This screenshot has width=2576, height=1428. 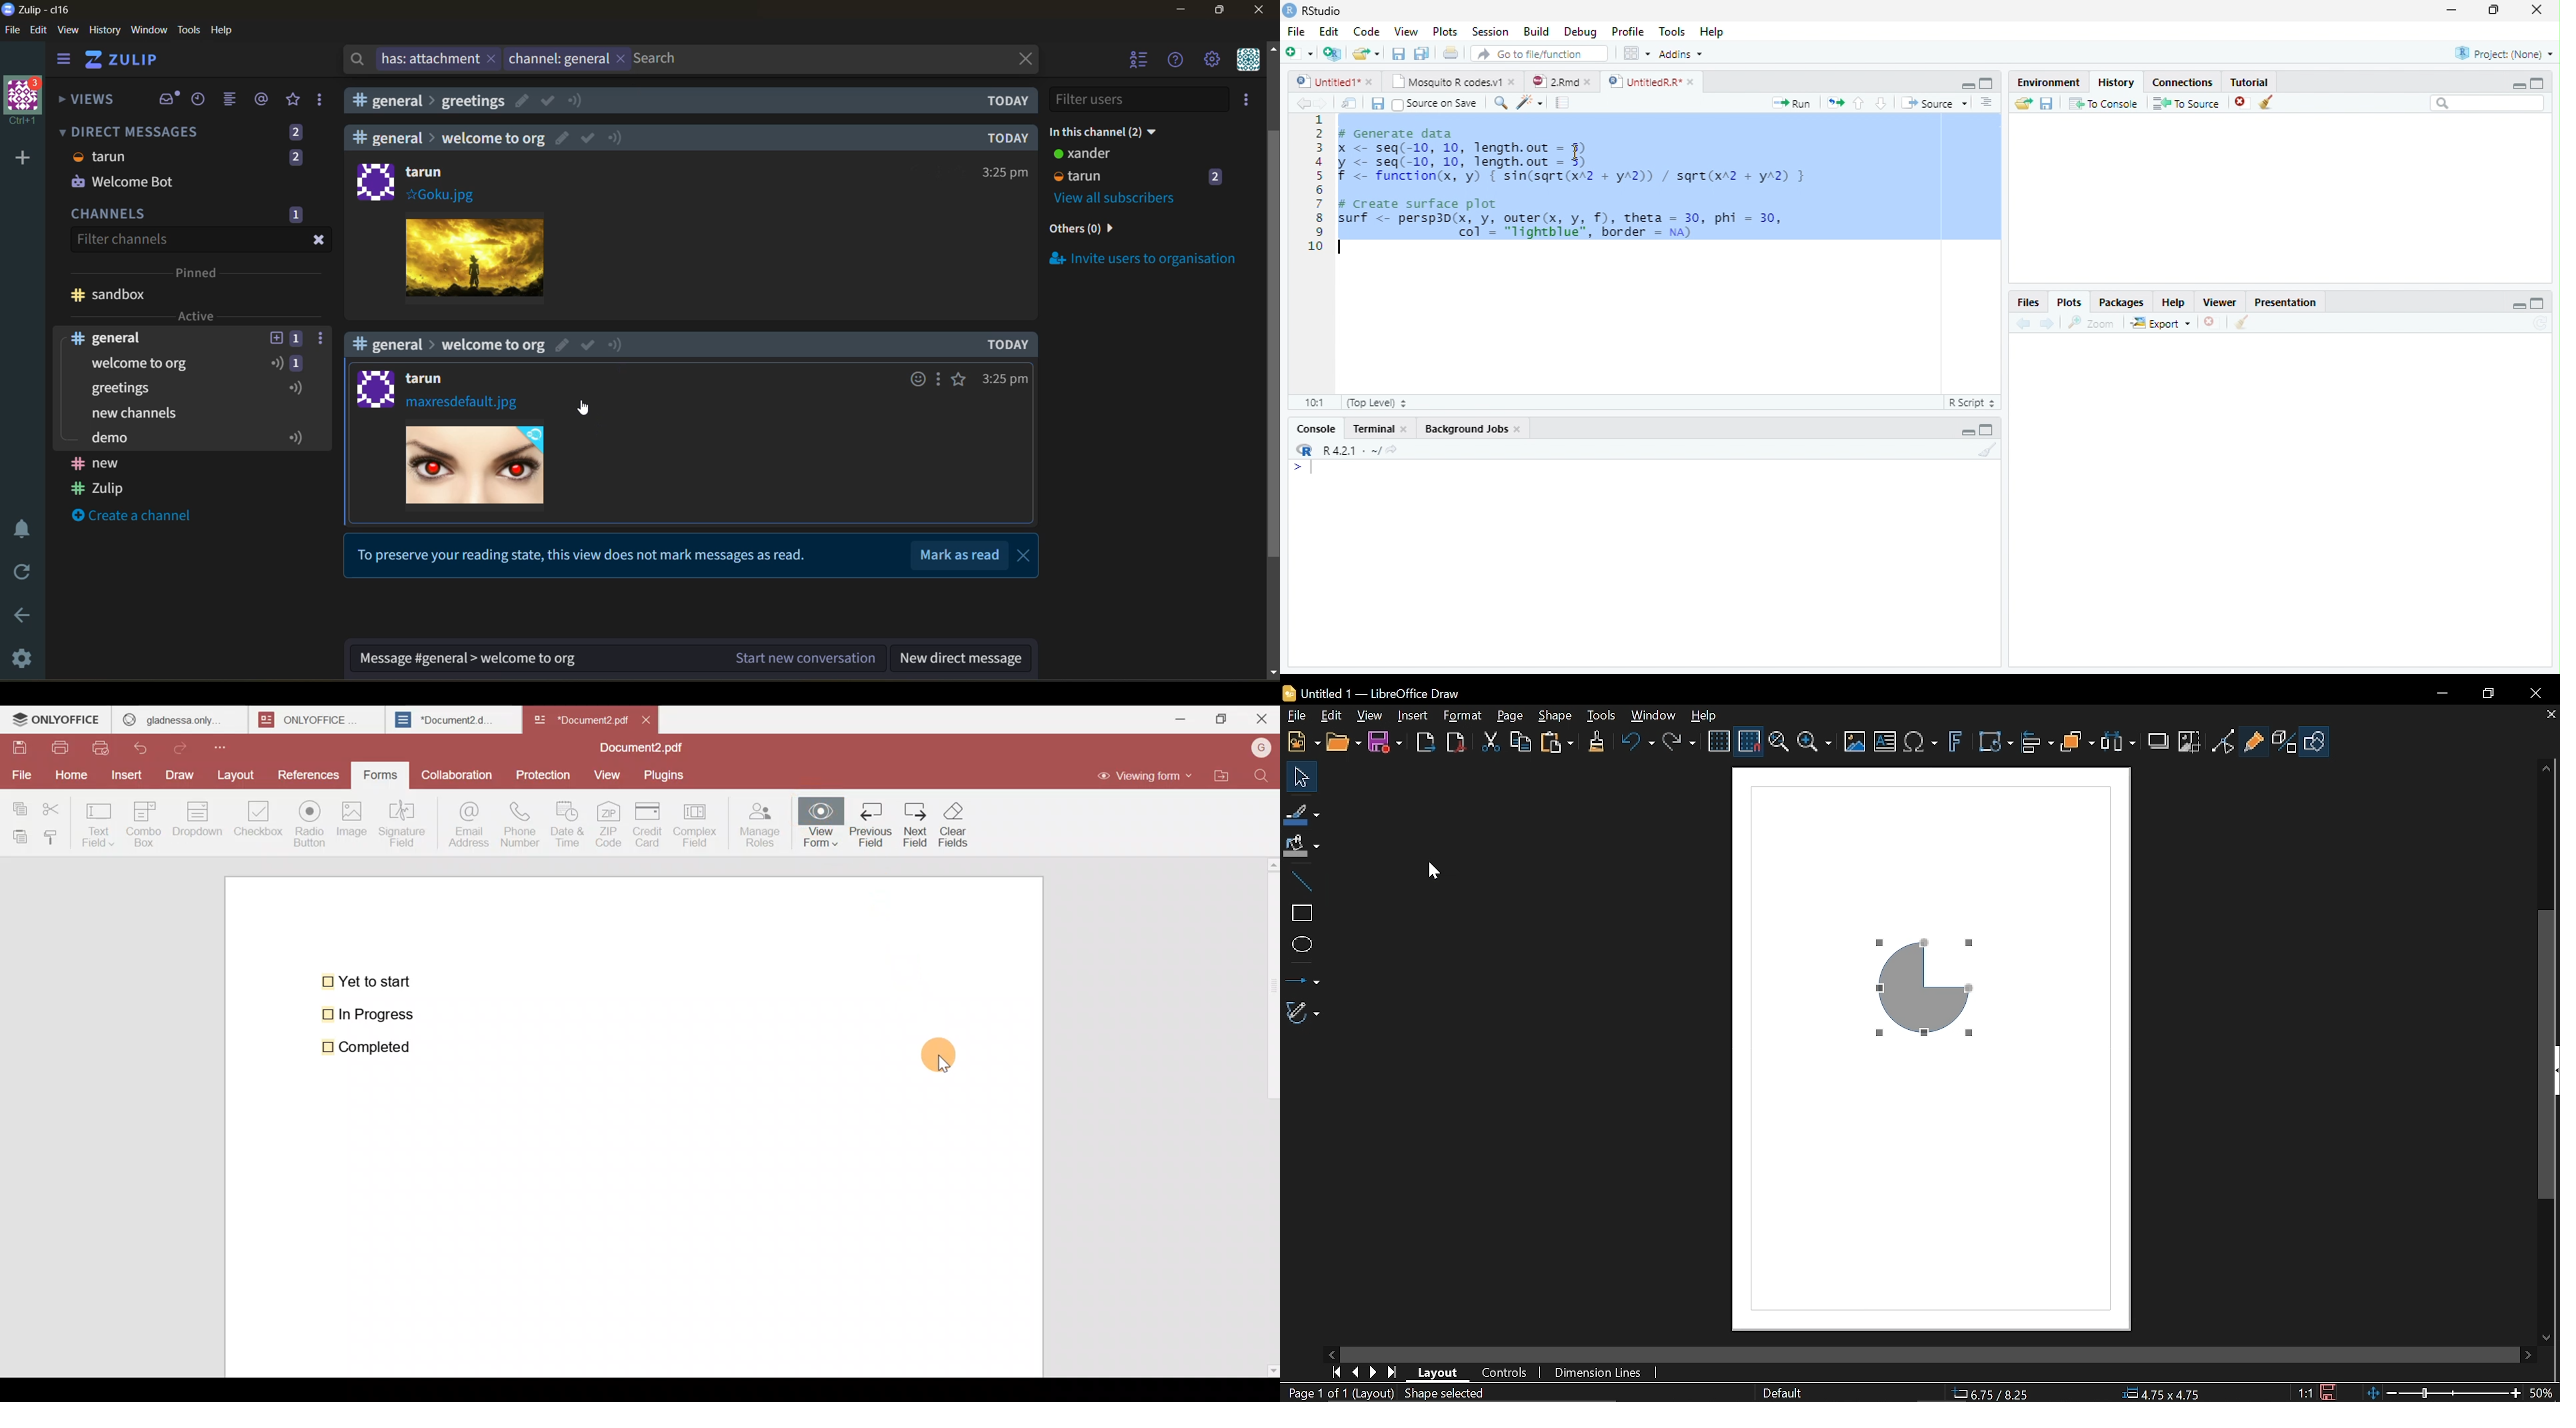 What do you see at coordinates (2048, 82) in the screenshot?
I see `Environment` at bounding box center [2048, 82].